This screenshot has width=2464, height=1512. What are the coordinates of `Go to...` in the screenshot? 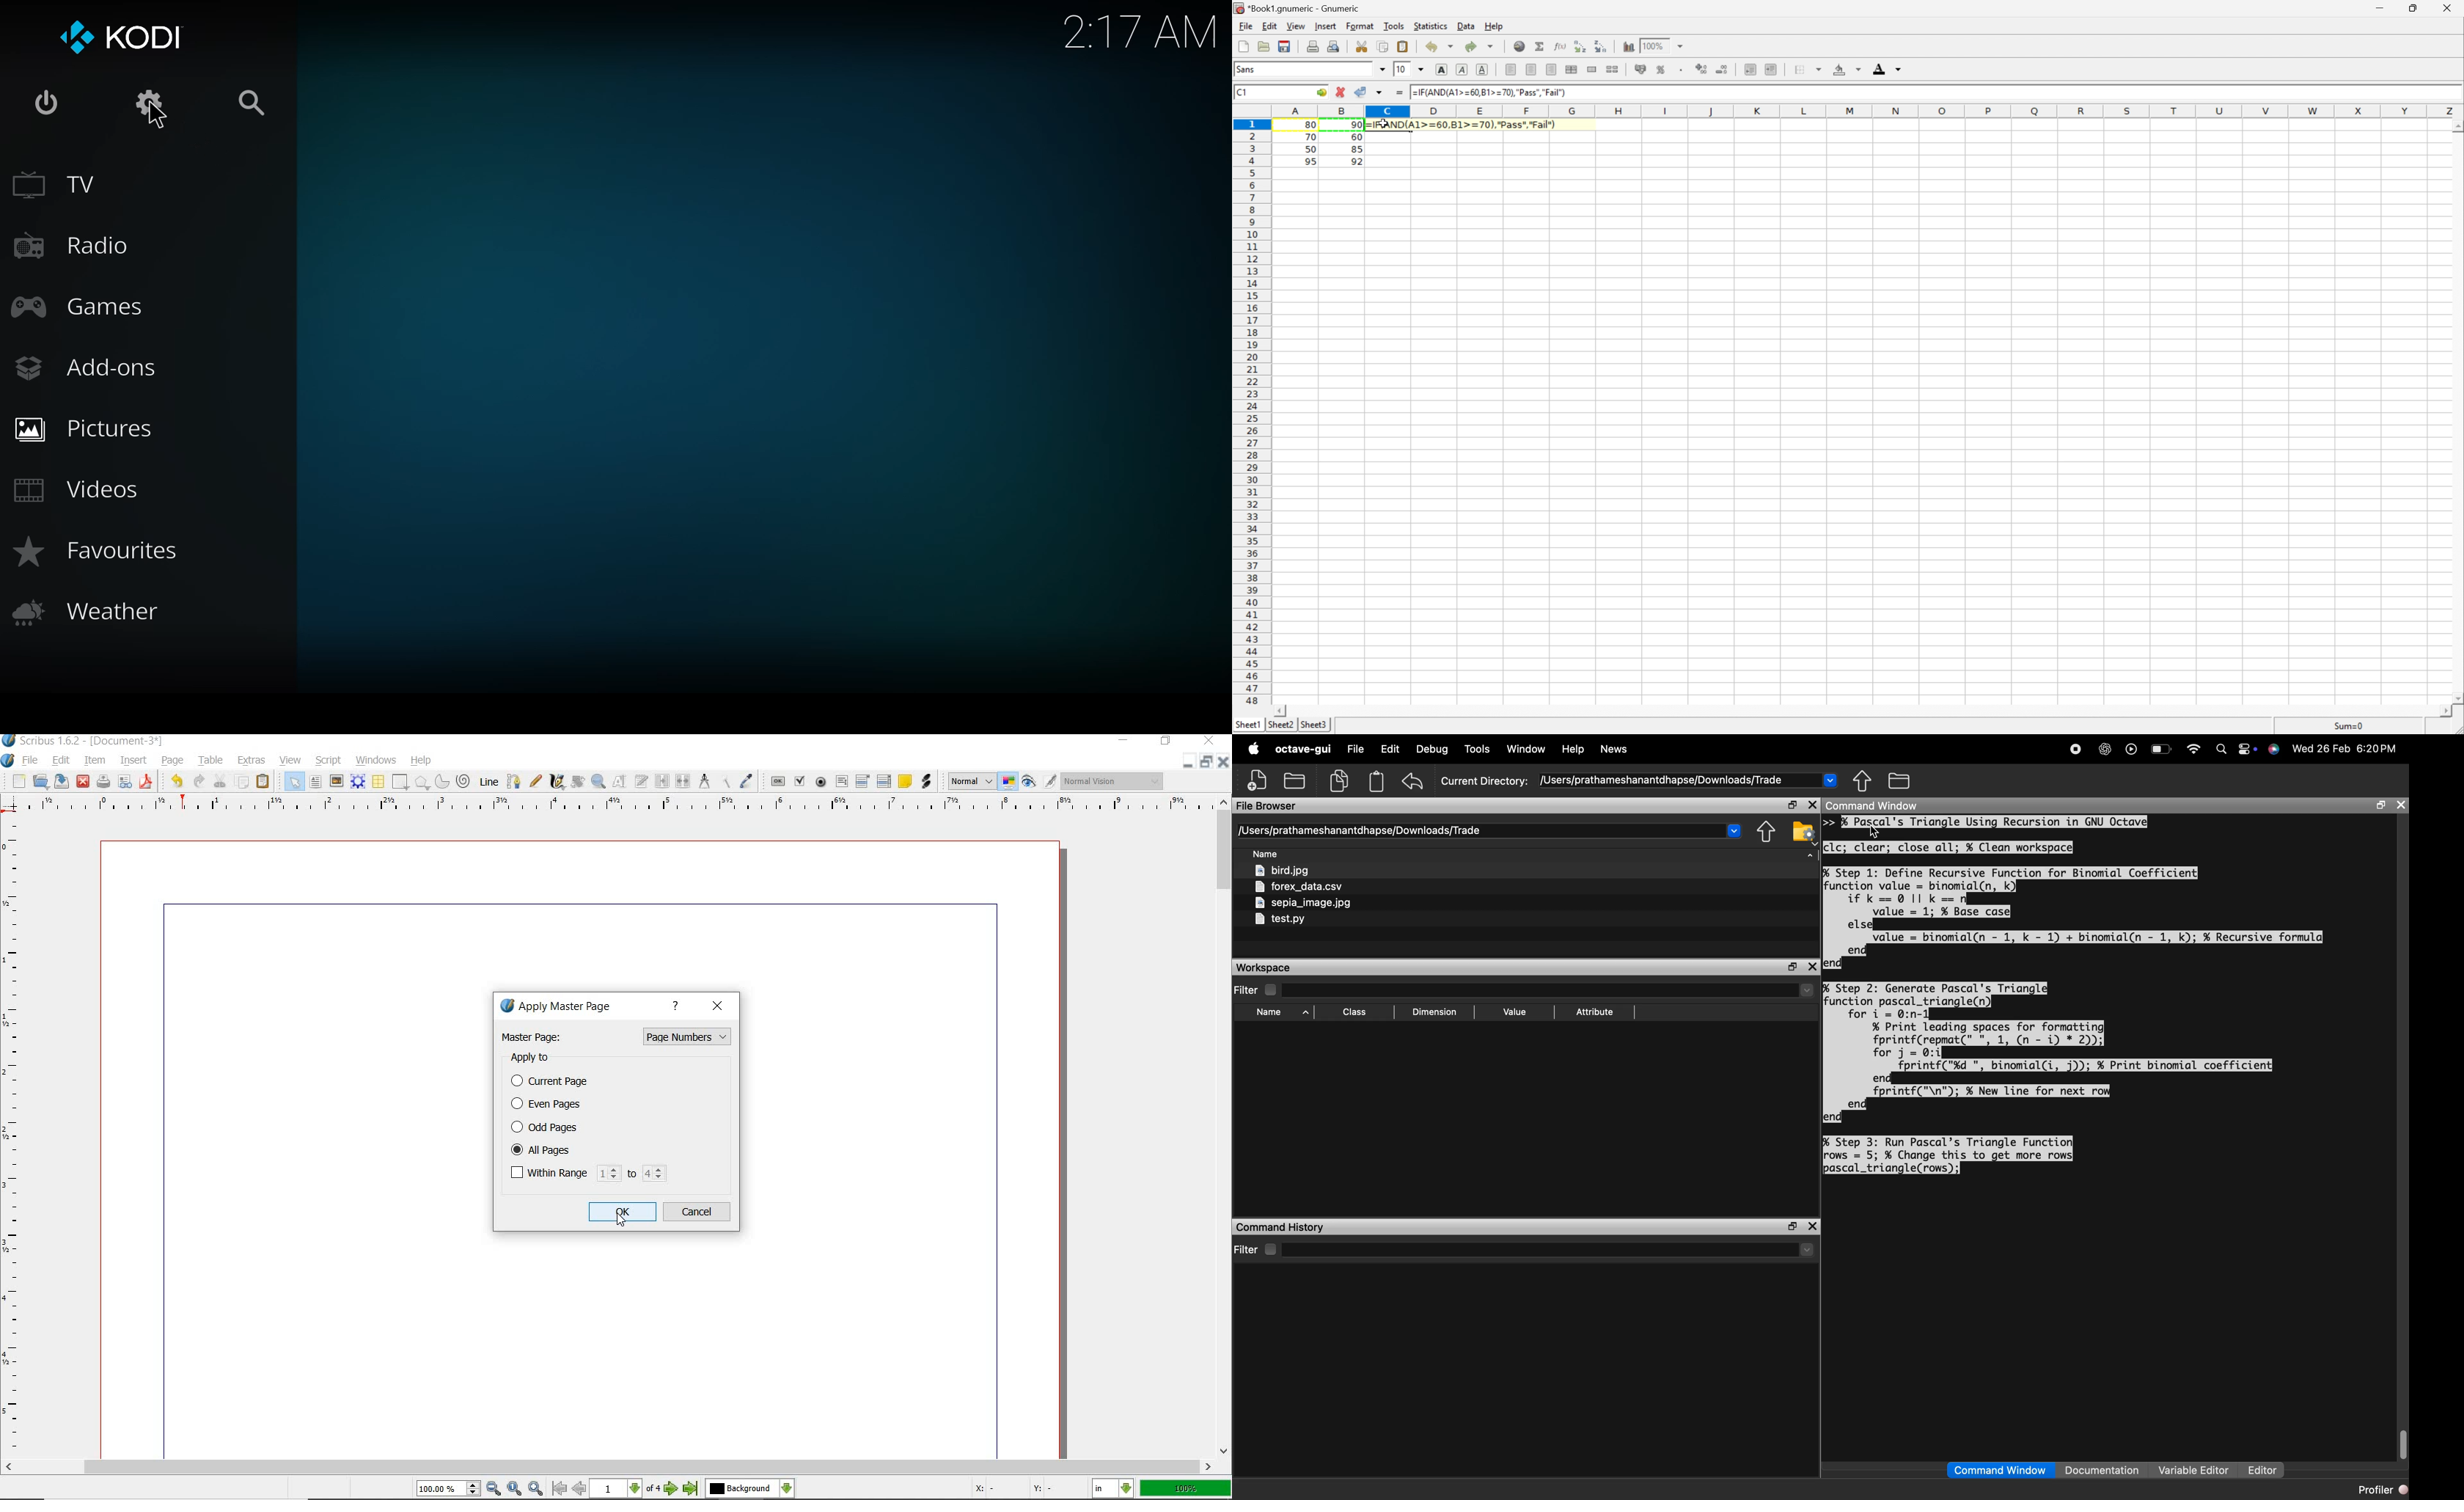 It's located at (1322, 92).